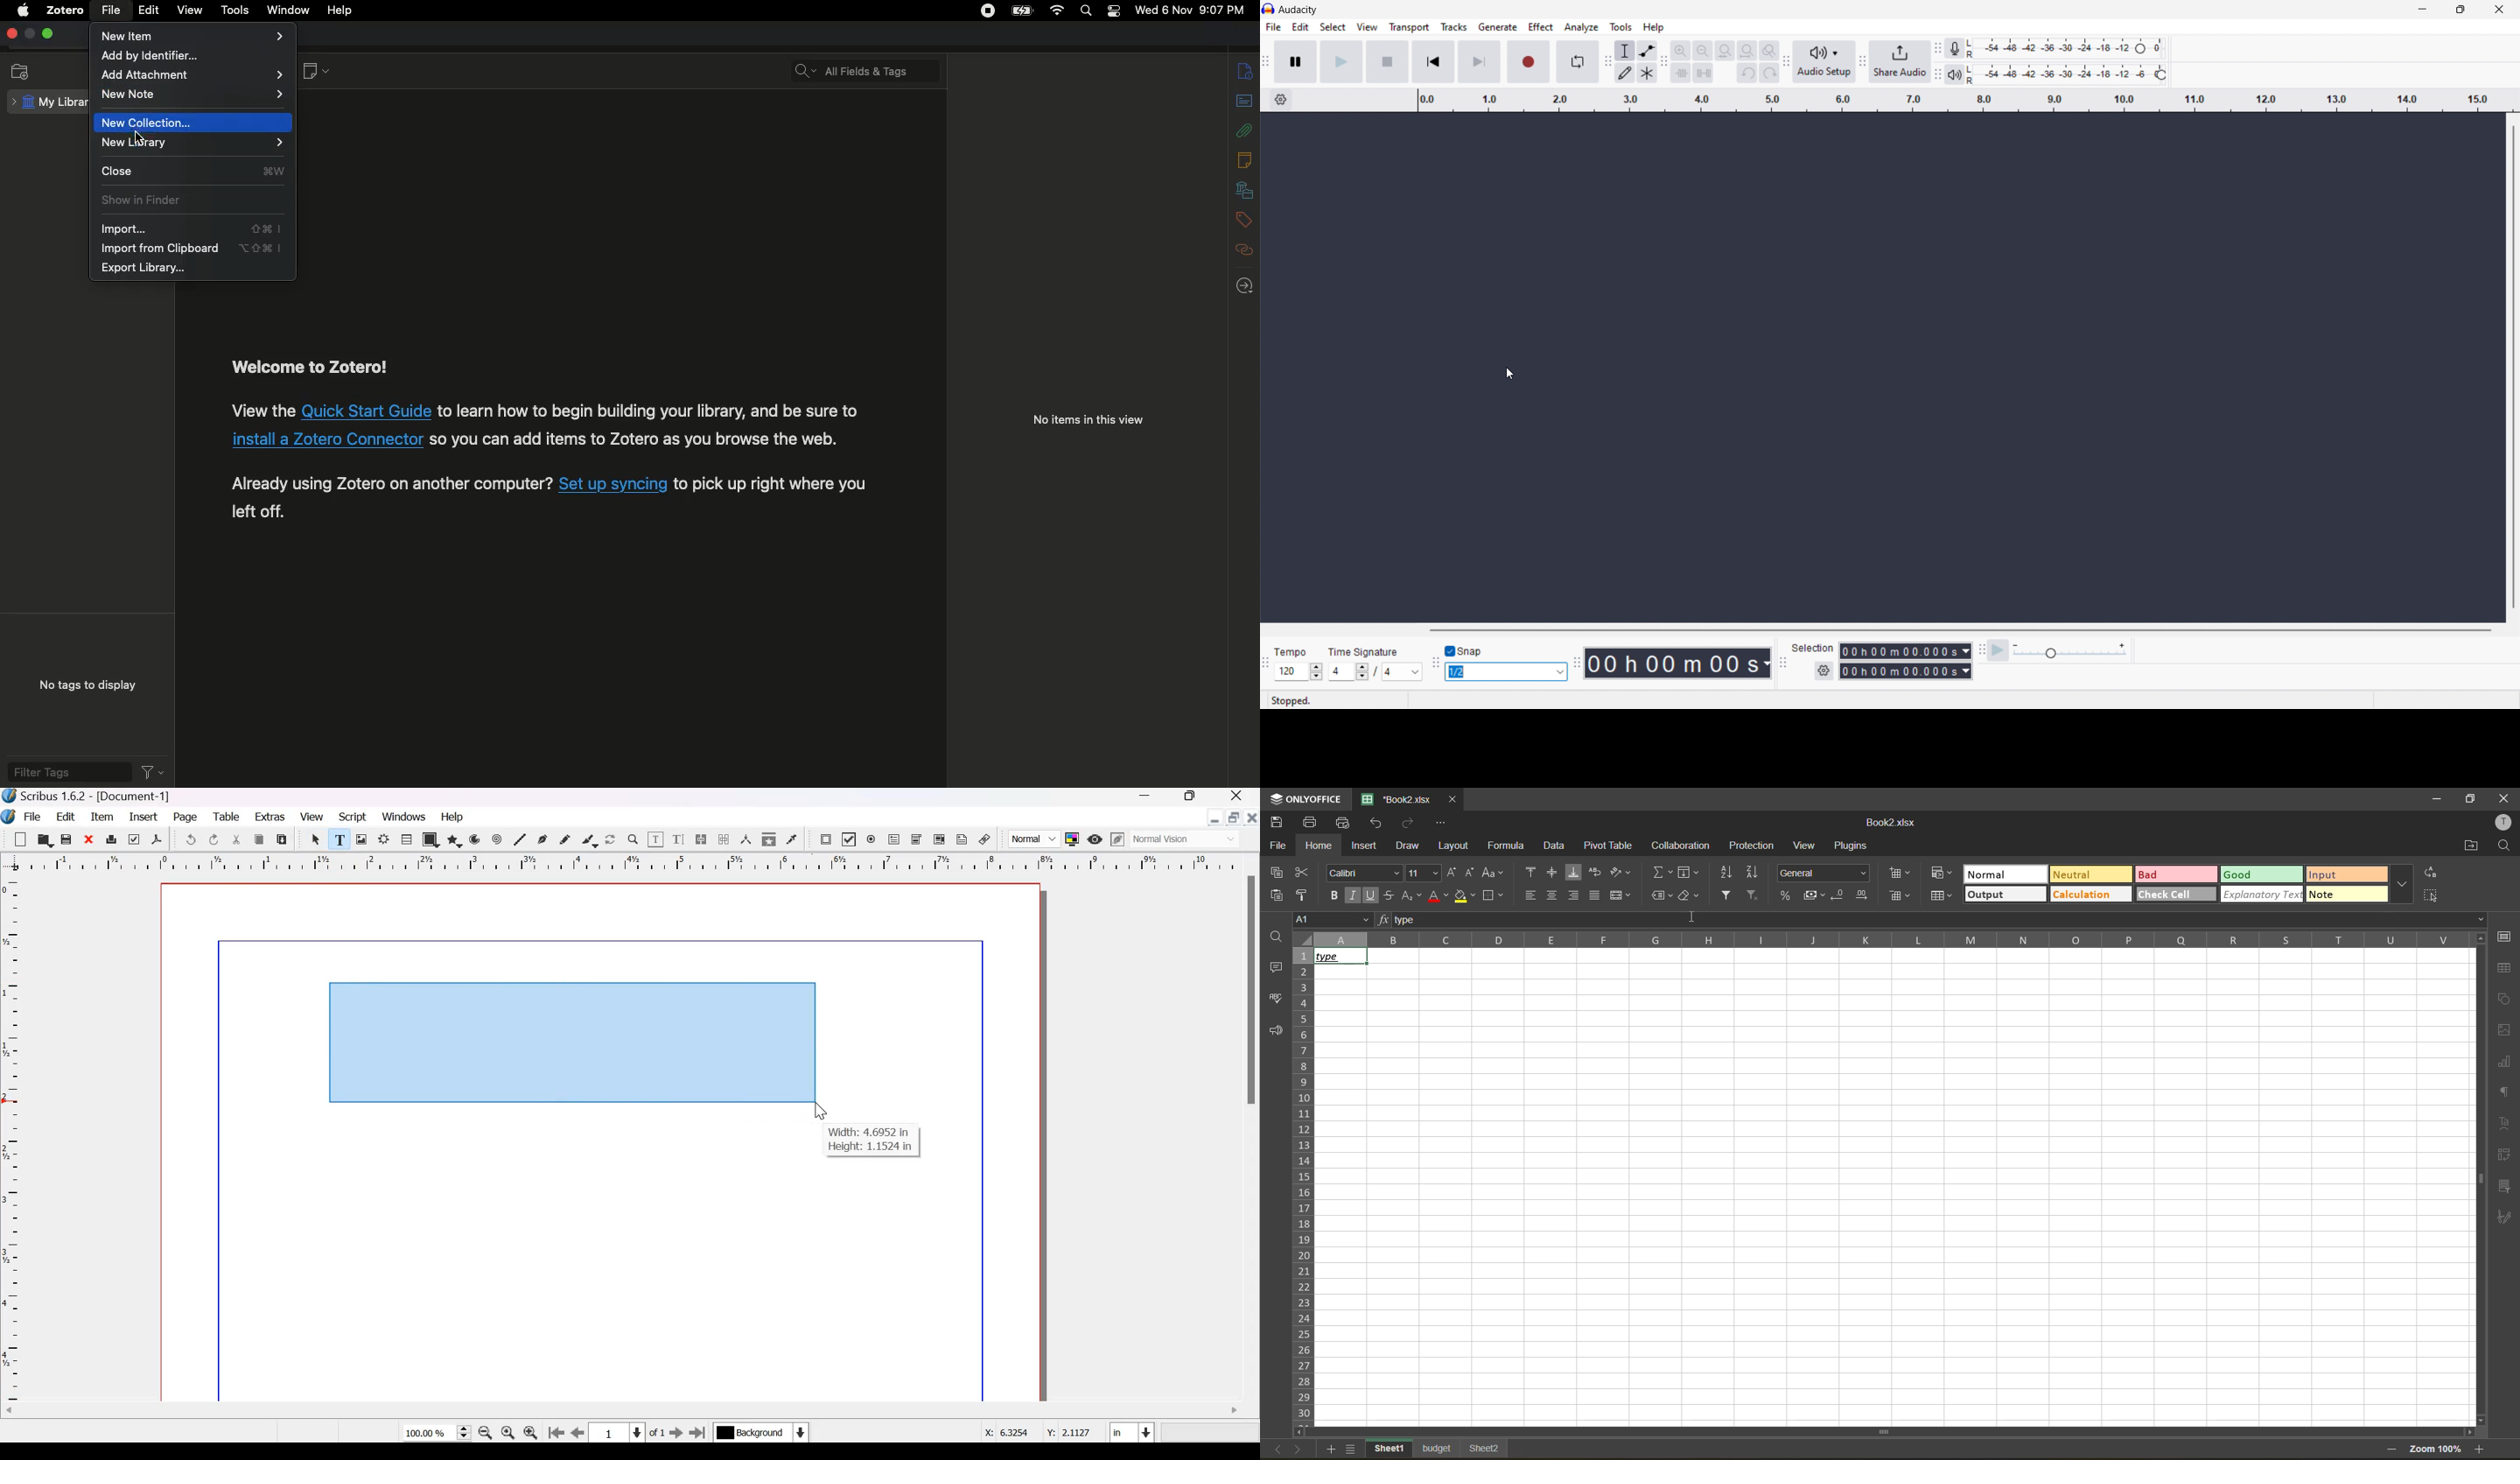 The height and width of the screenshot is (1484, 2520). I want to click on view, so click(1367, 27).